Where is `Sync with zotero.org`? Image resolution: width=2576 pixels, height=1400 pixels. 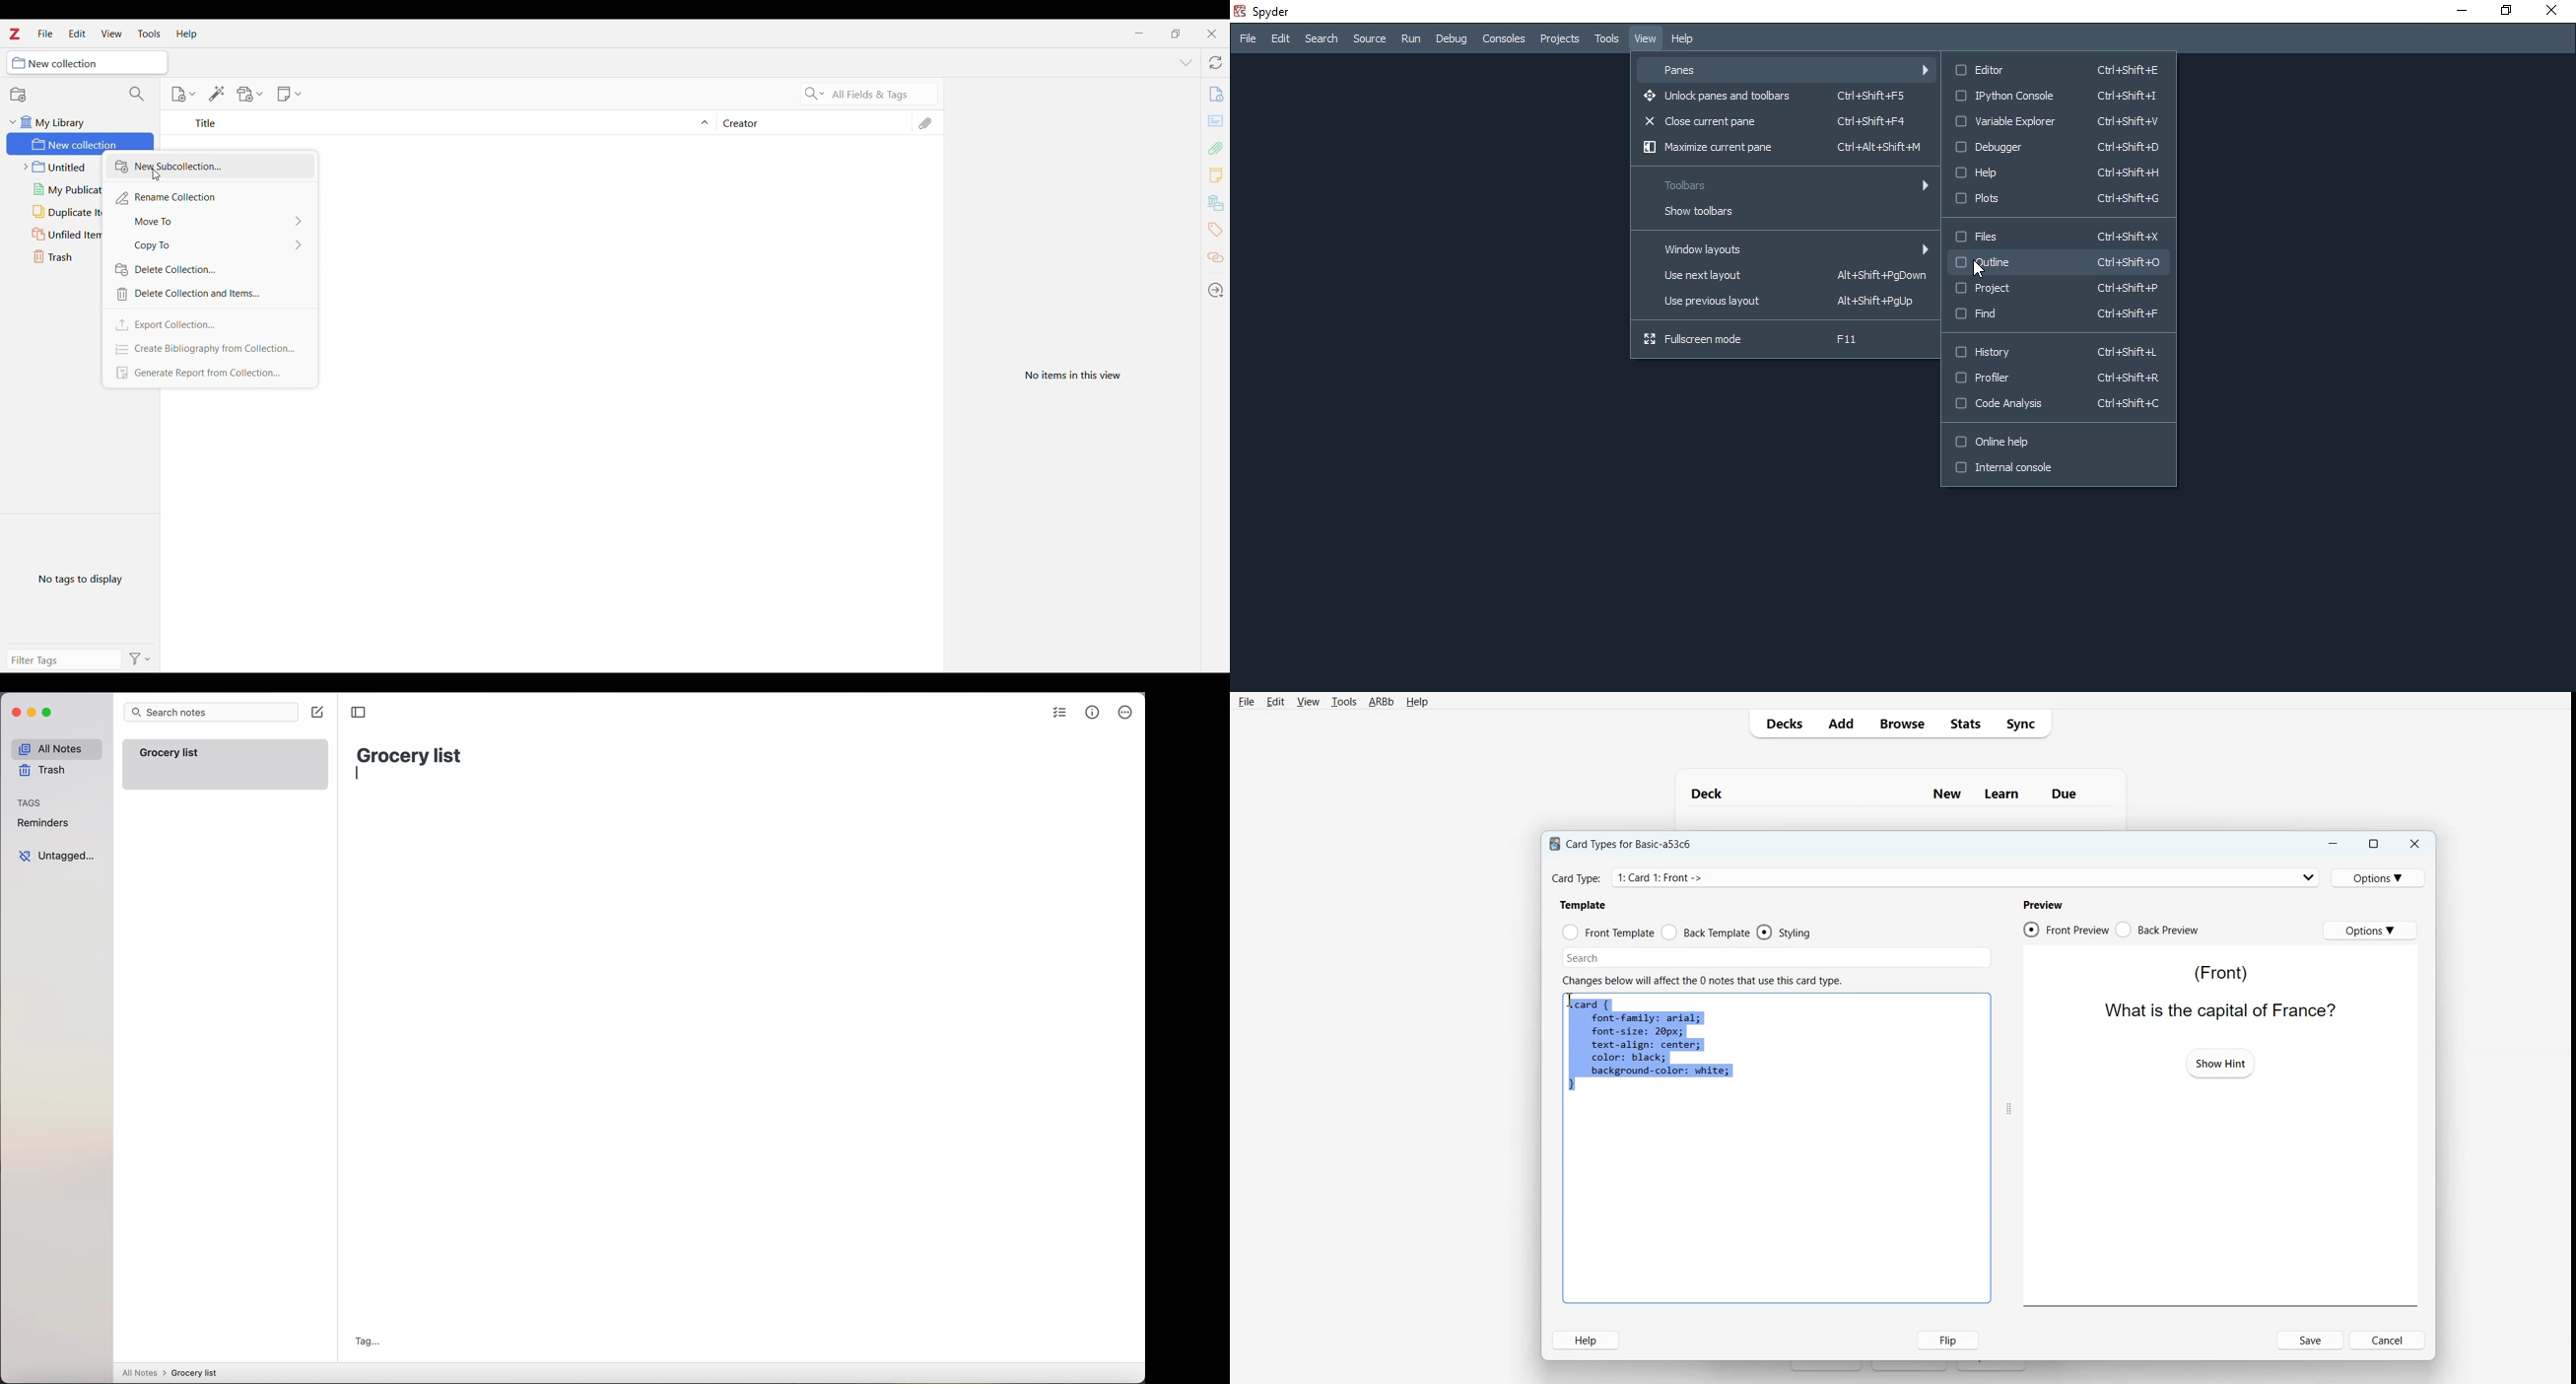
Sync with zotero.org is located at coordinates (1215, 62).